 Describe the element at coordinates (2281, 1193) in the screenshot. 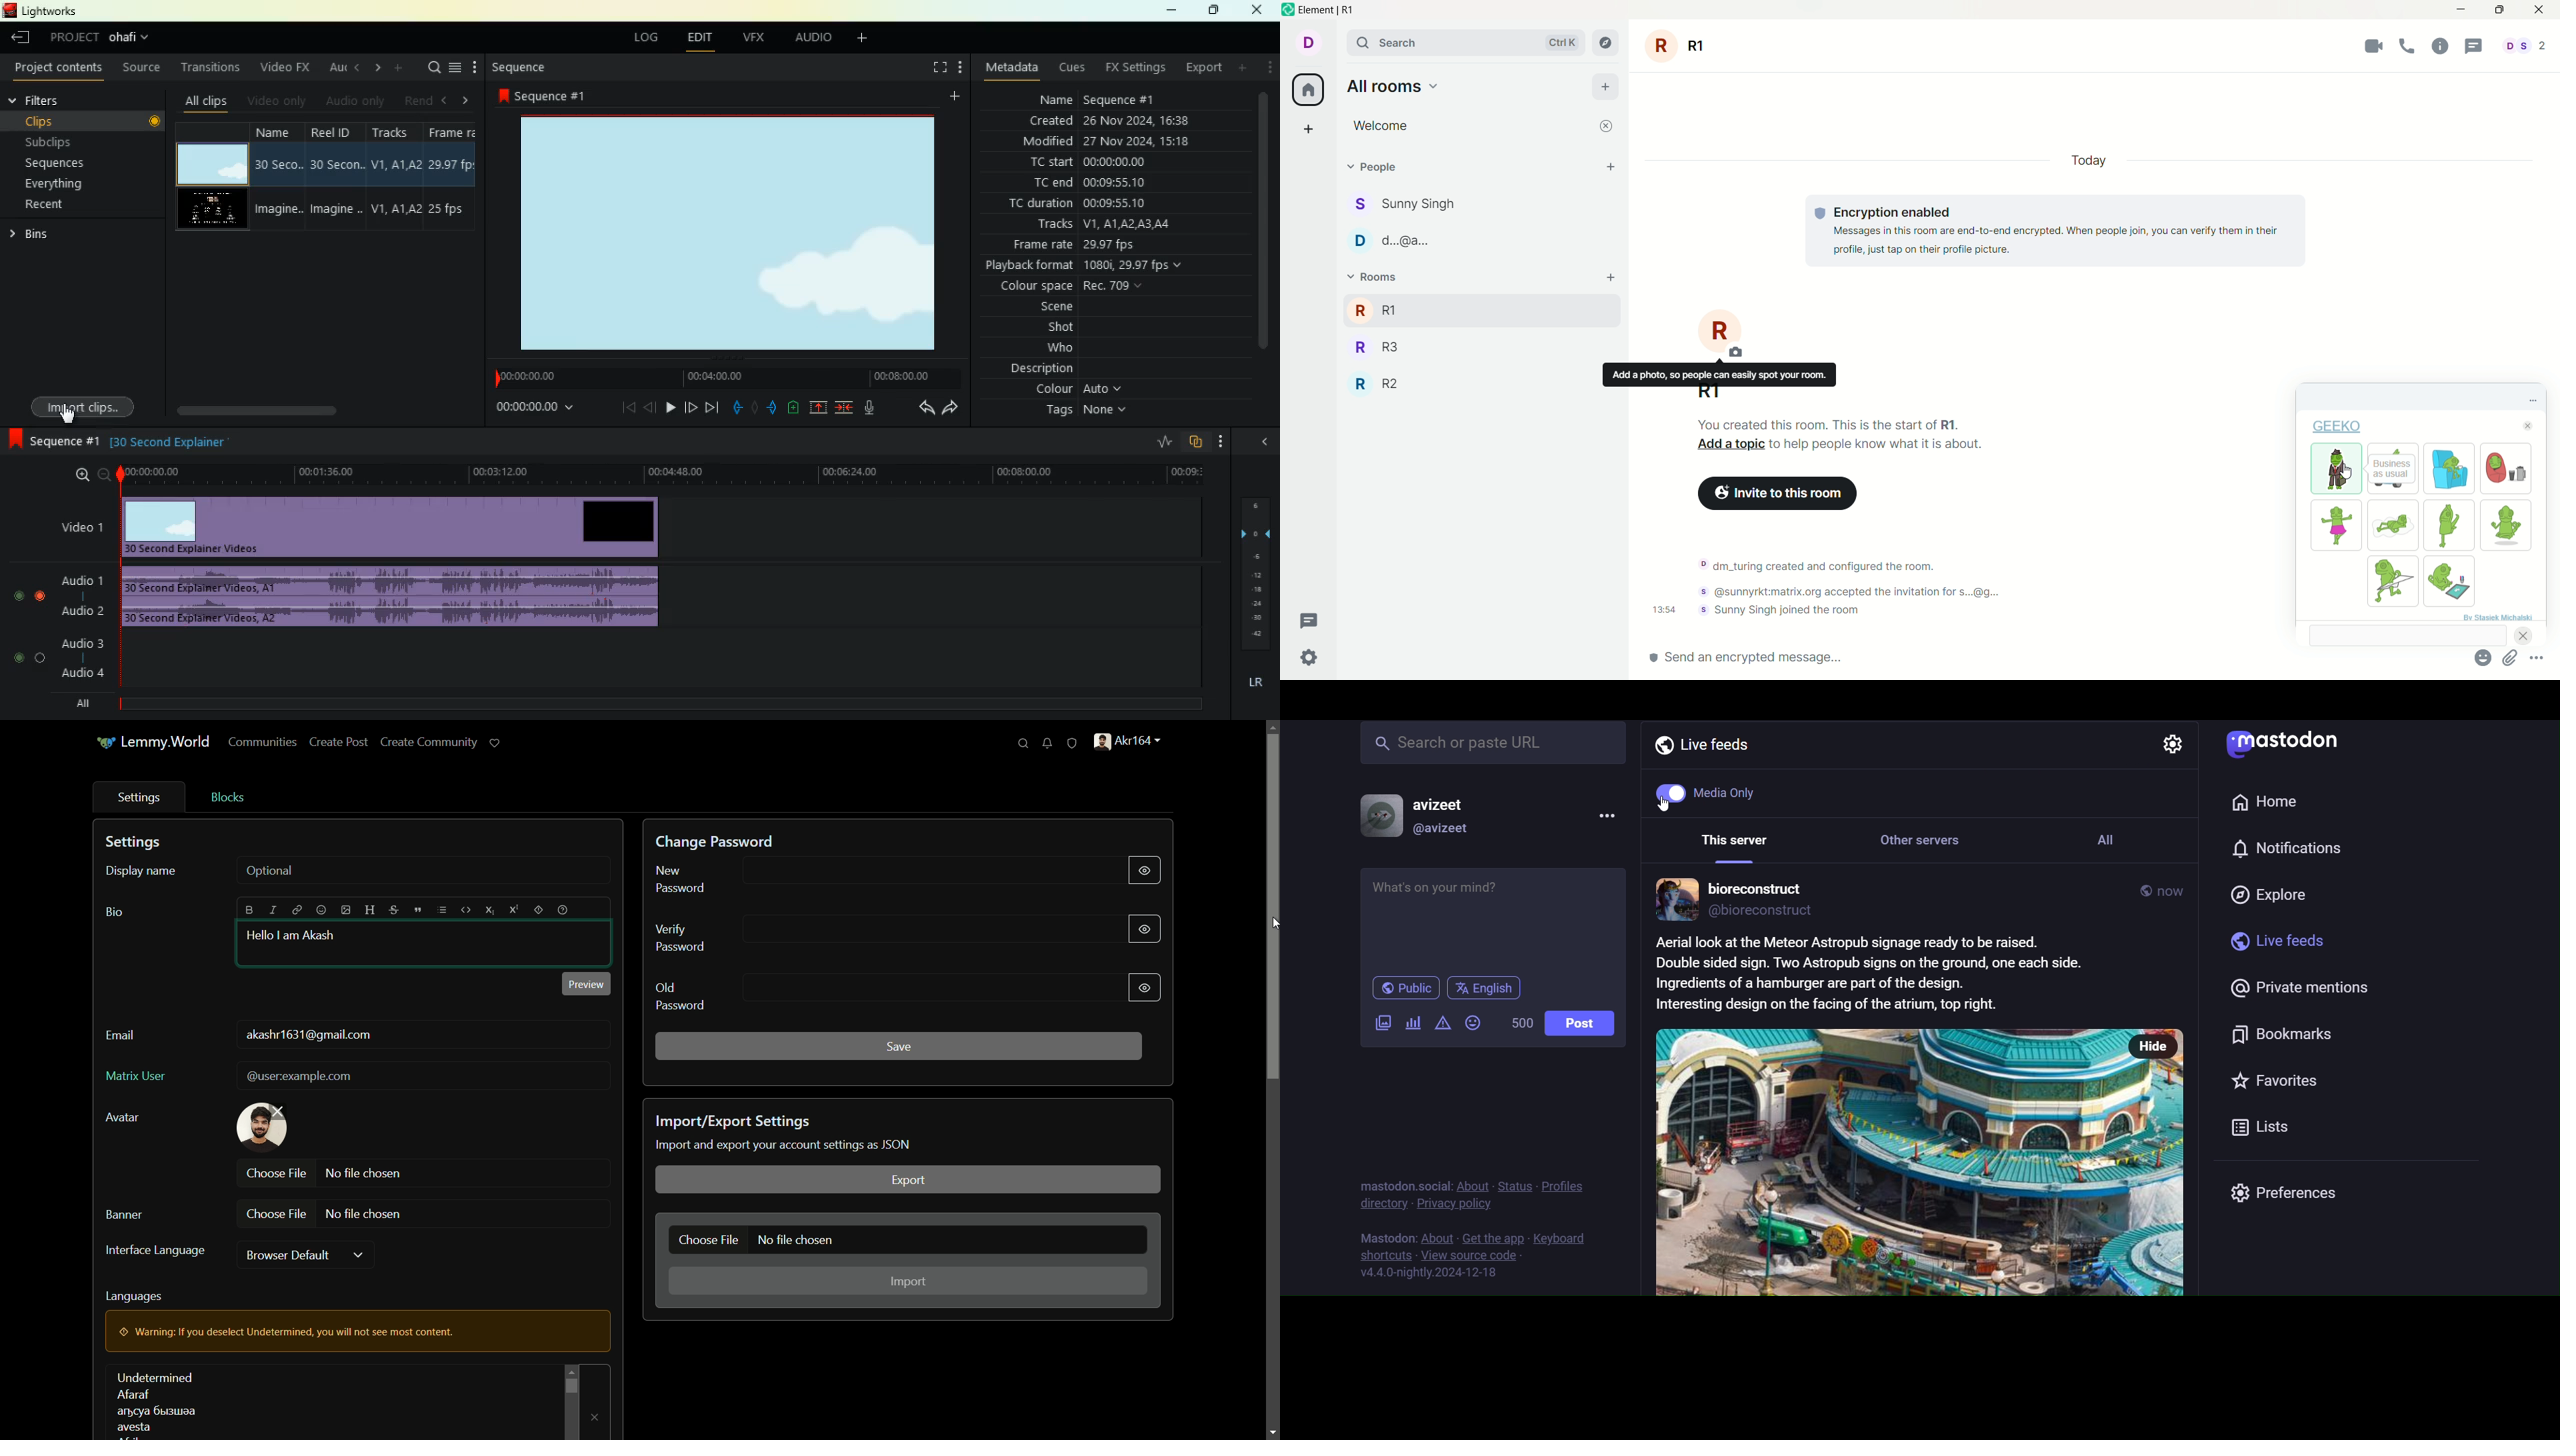

I see `preferences` at that location.